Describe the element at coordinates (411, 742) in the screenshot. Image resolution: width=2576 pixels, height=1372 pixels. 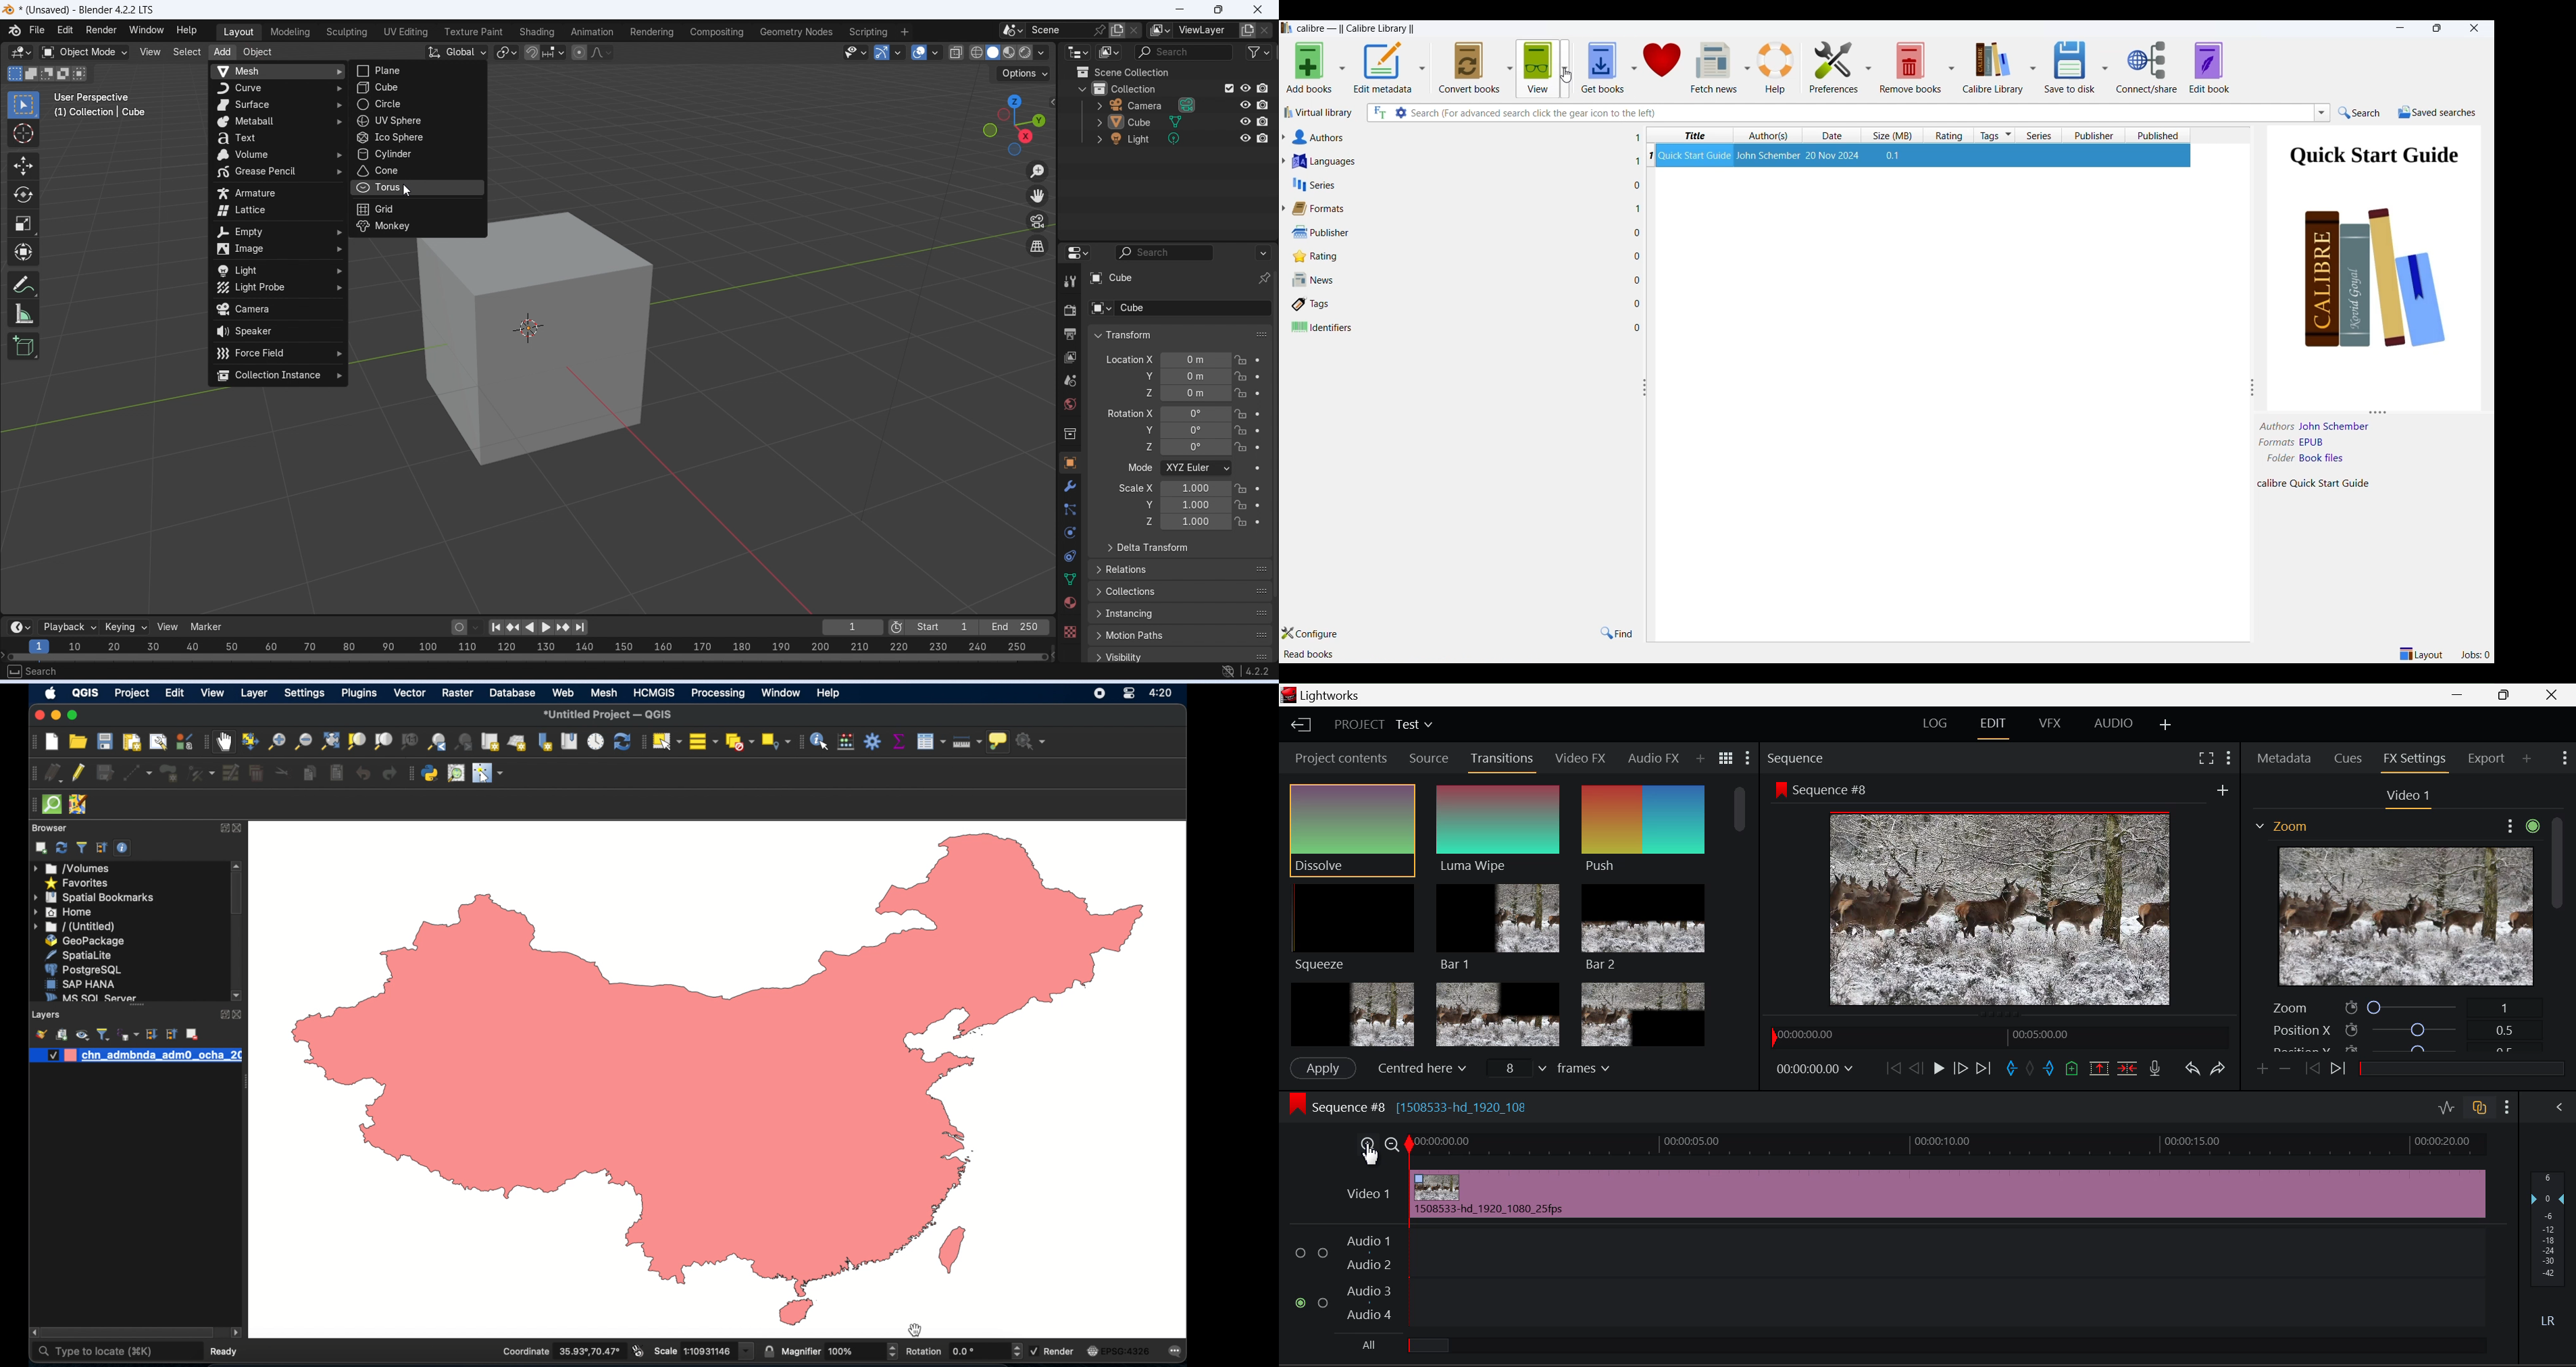
I see `zoom to native resolution` at that location.